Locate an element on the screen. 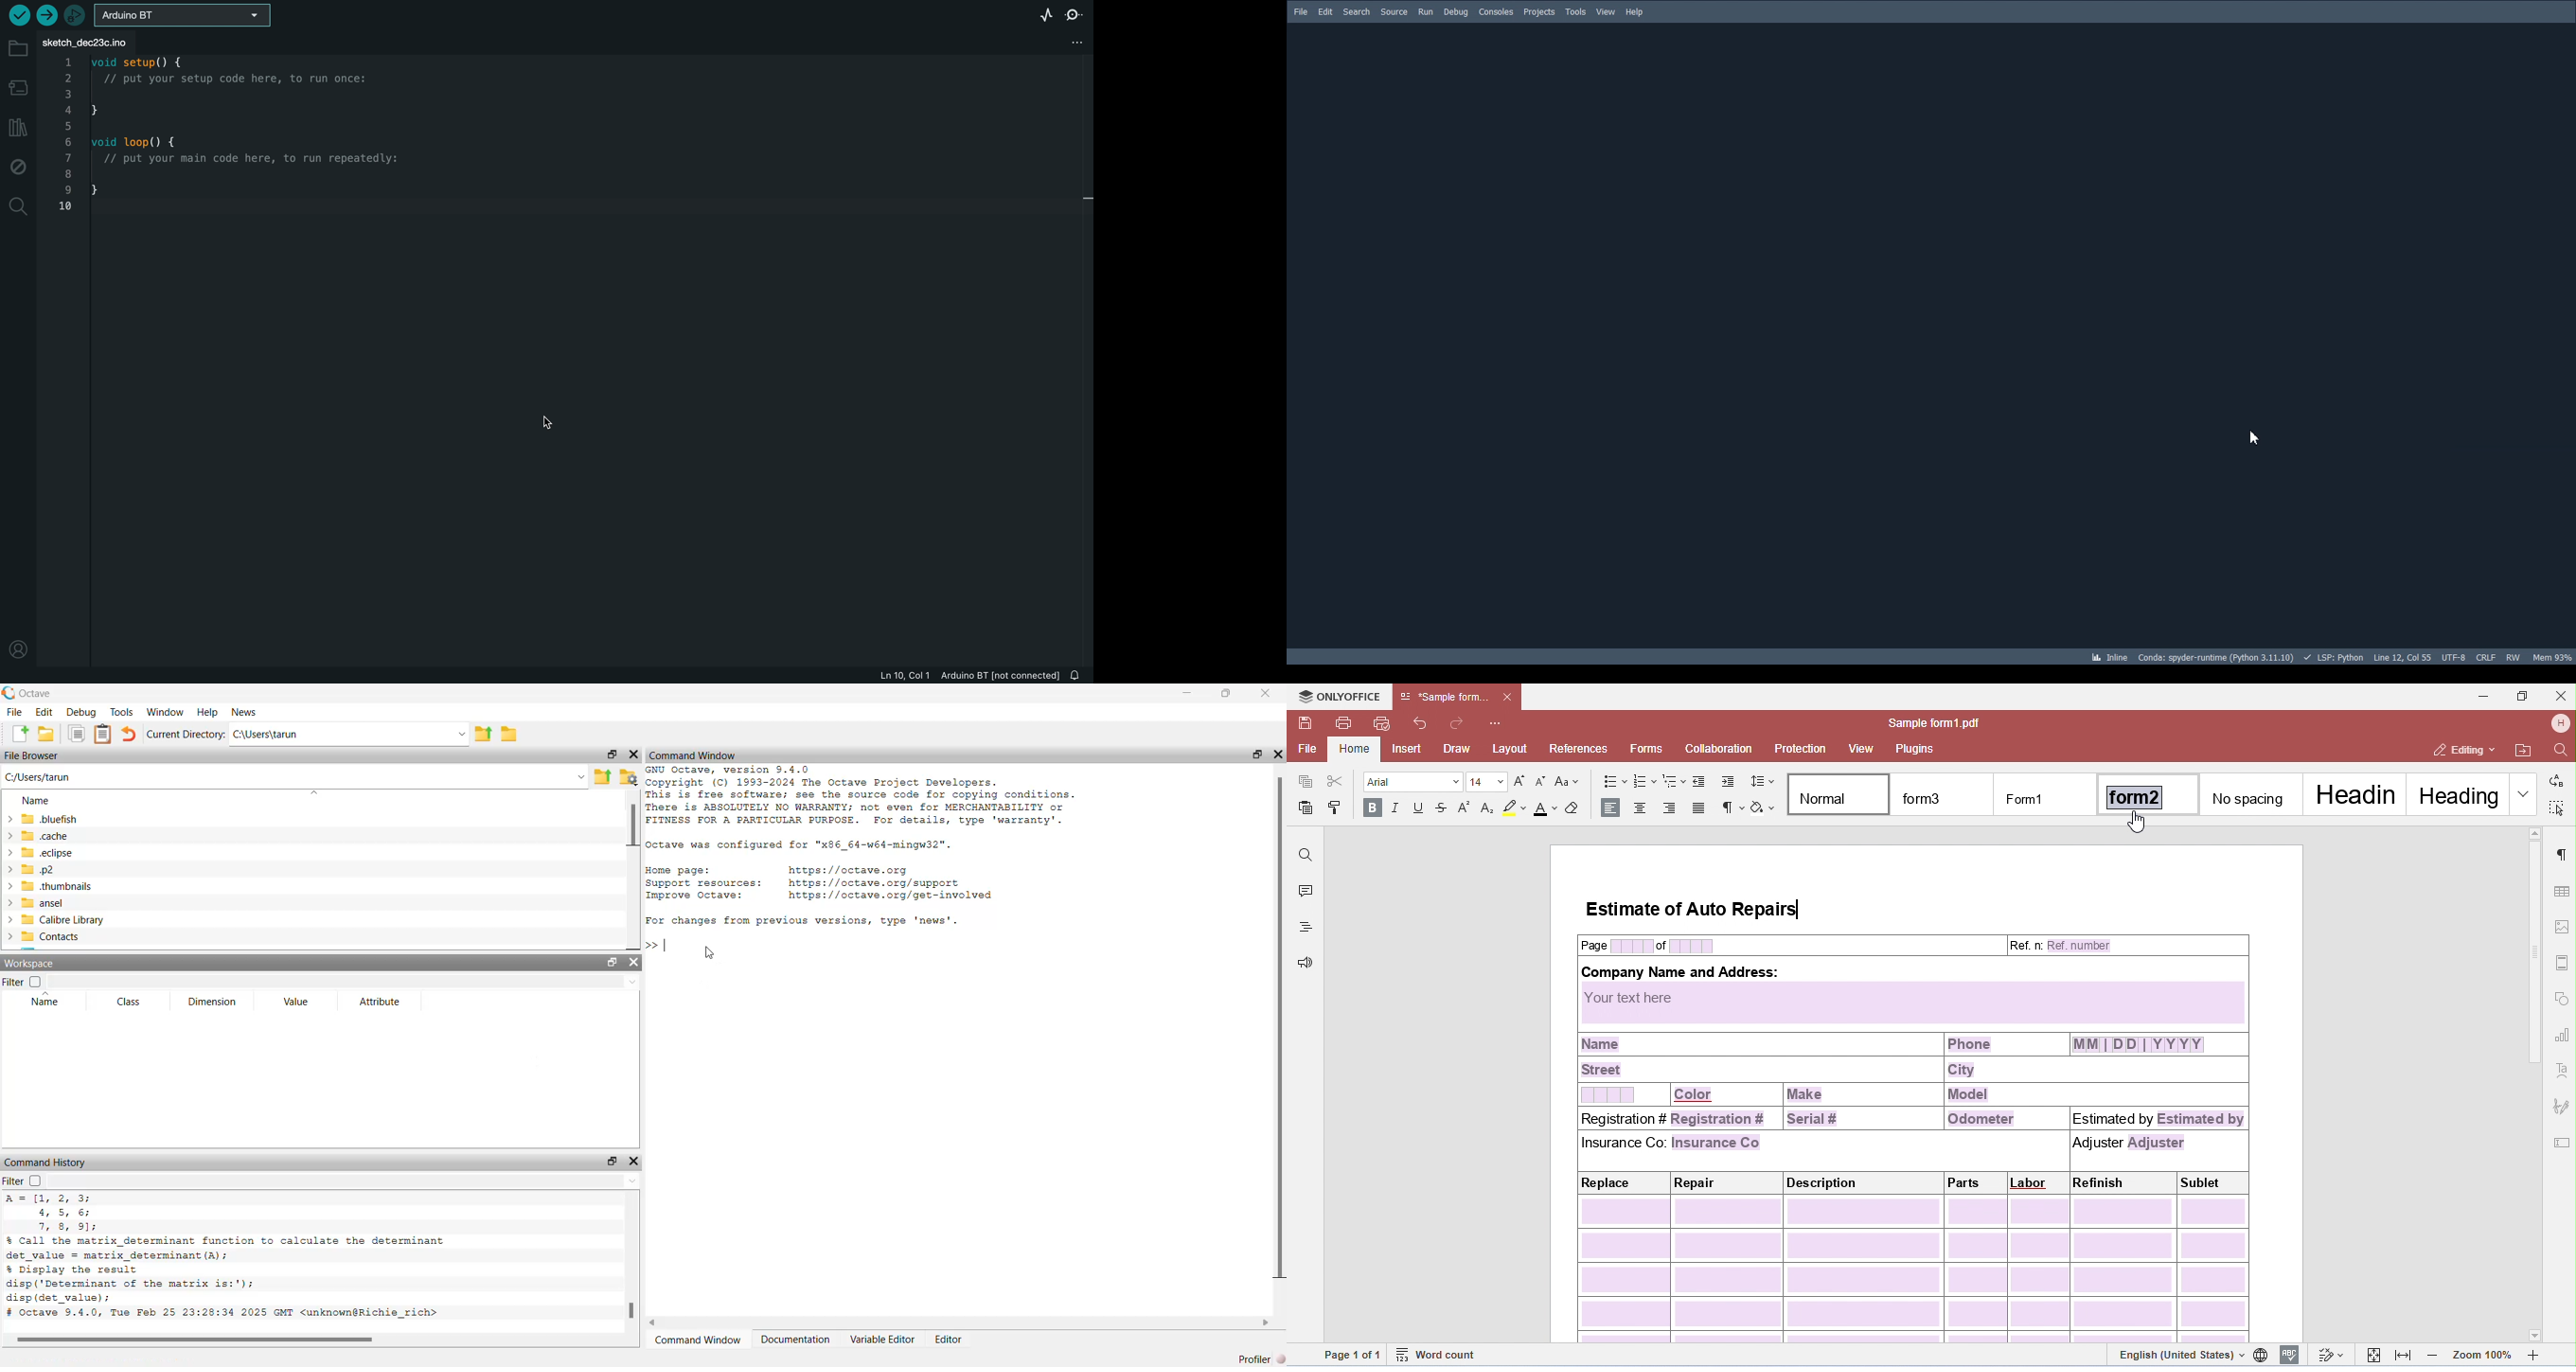 The width and height of the screenshot is (2576, 1372). cache is located at coordinates (42, 836).